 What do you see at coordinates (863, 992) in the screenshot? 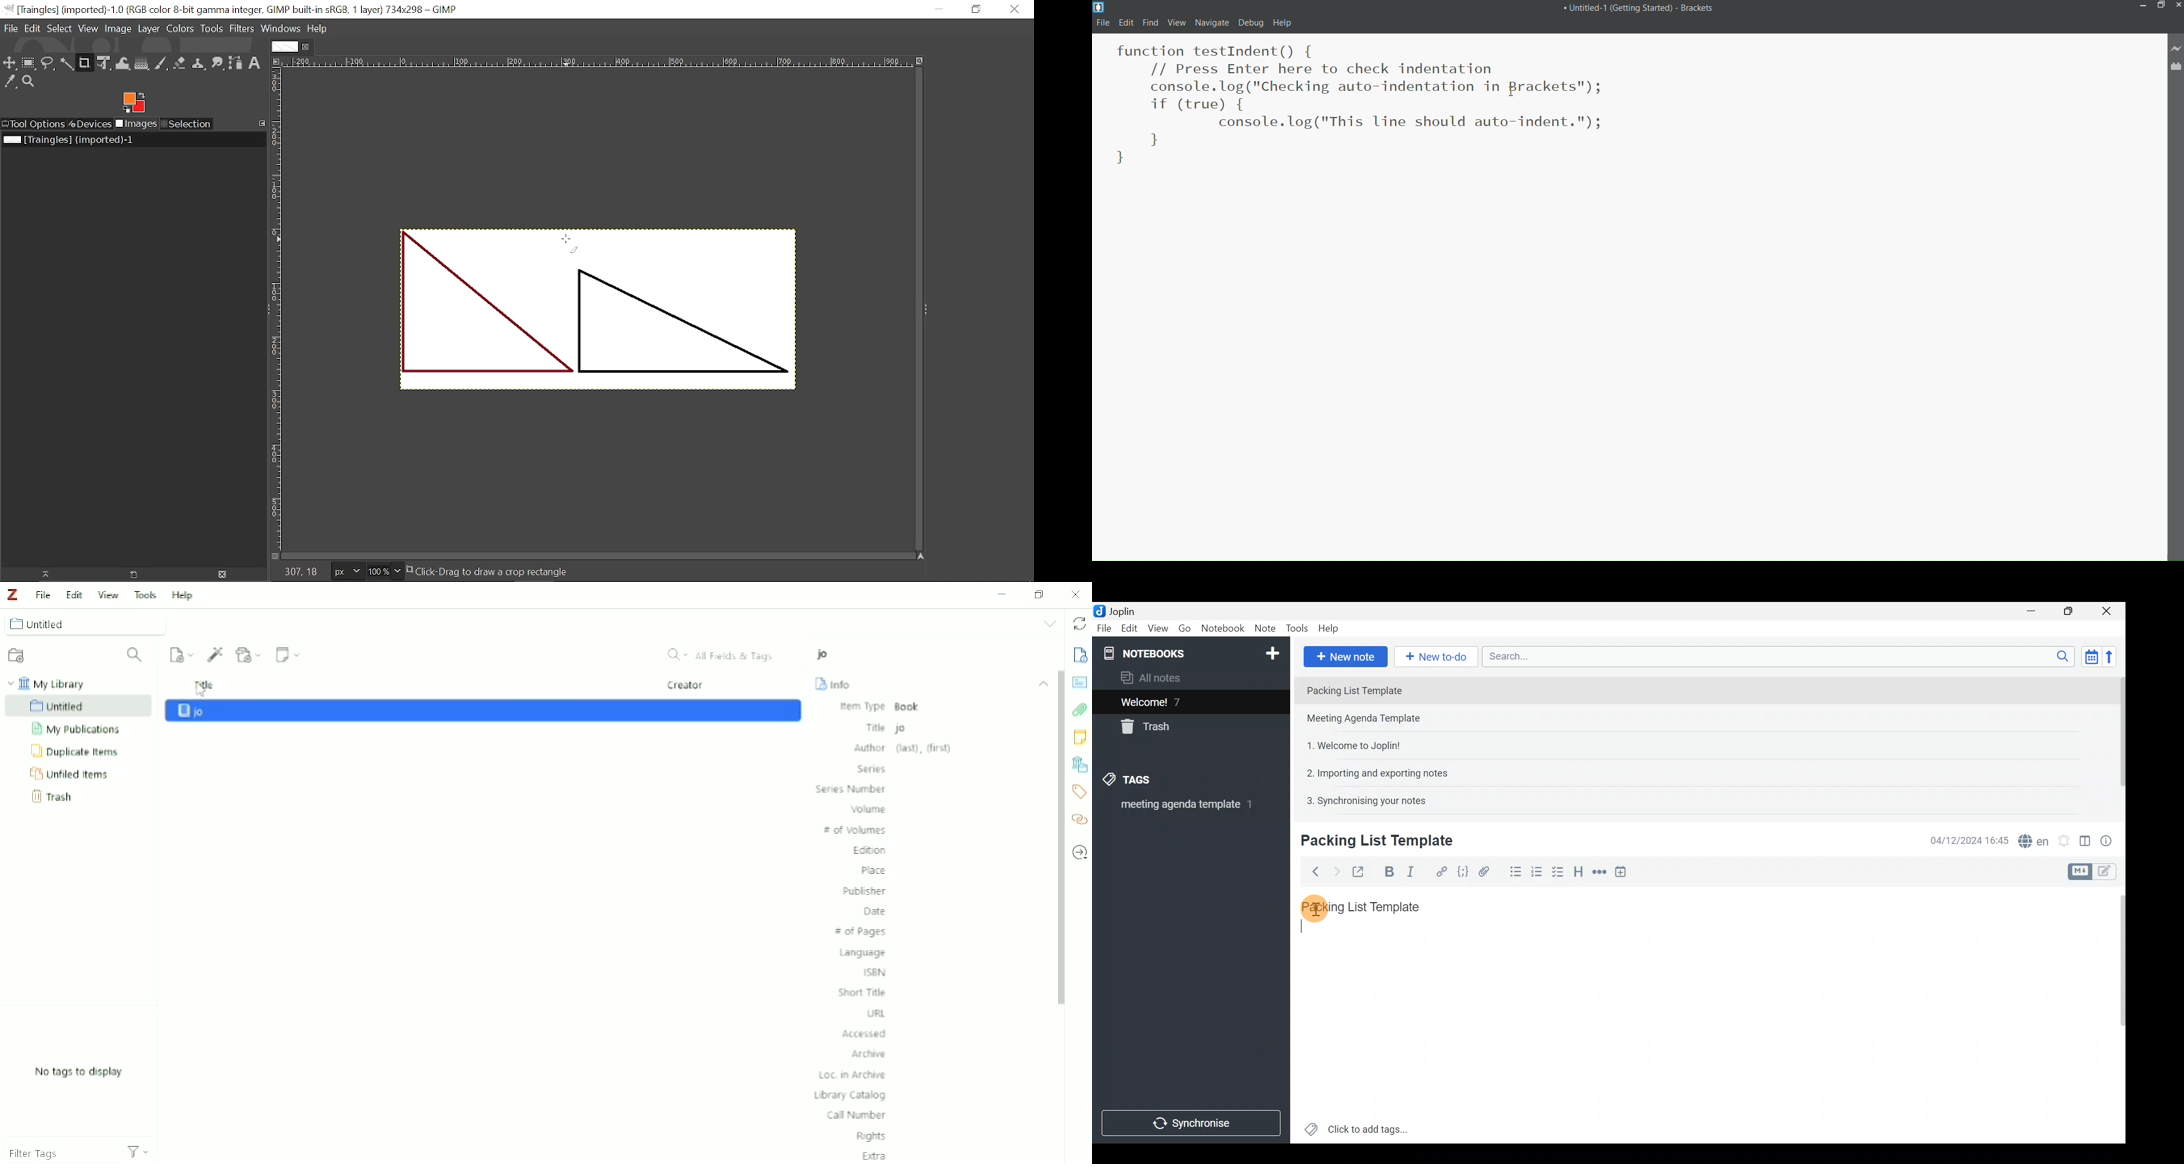
I see `Short Title` at bounding box center [863, 992].